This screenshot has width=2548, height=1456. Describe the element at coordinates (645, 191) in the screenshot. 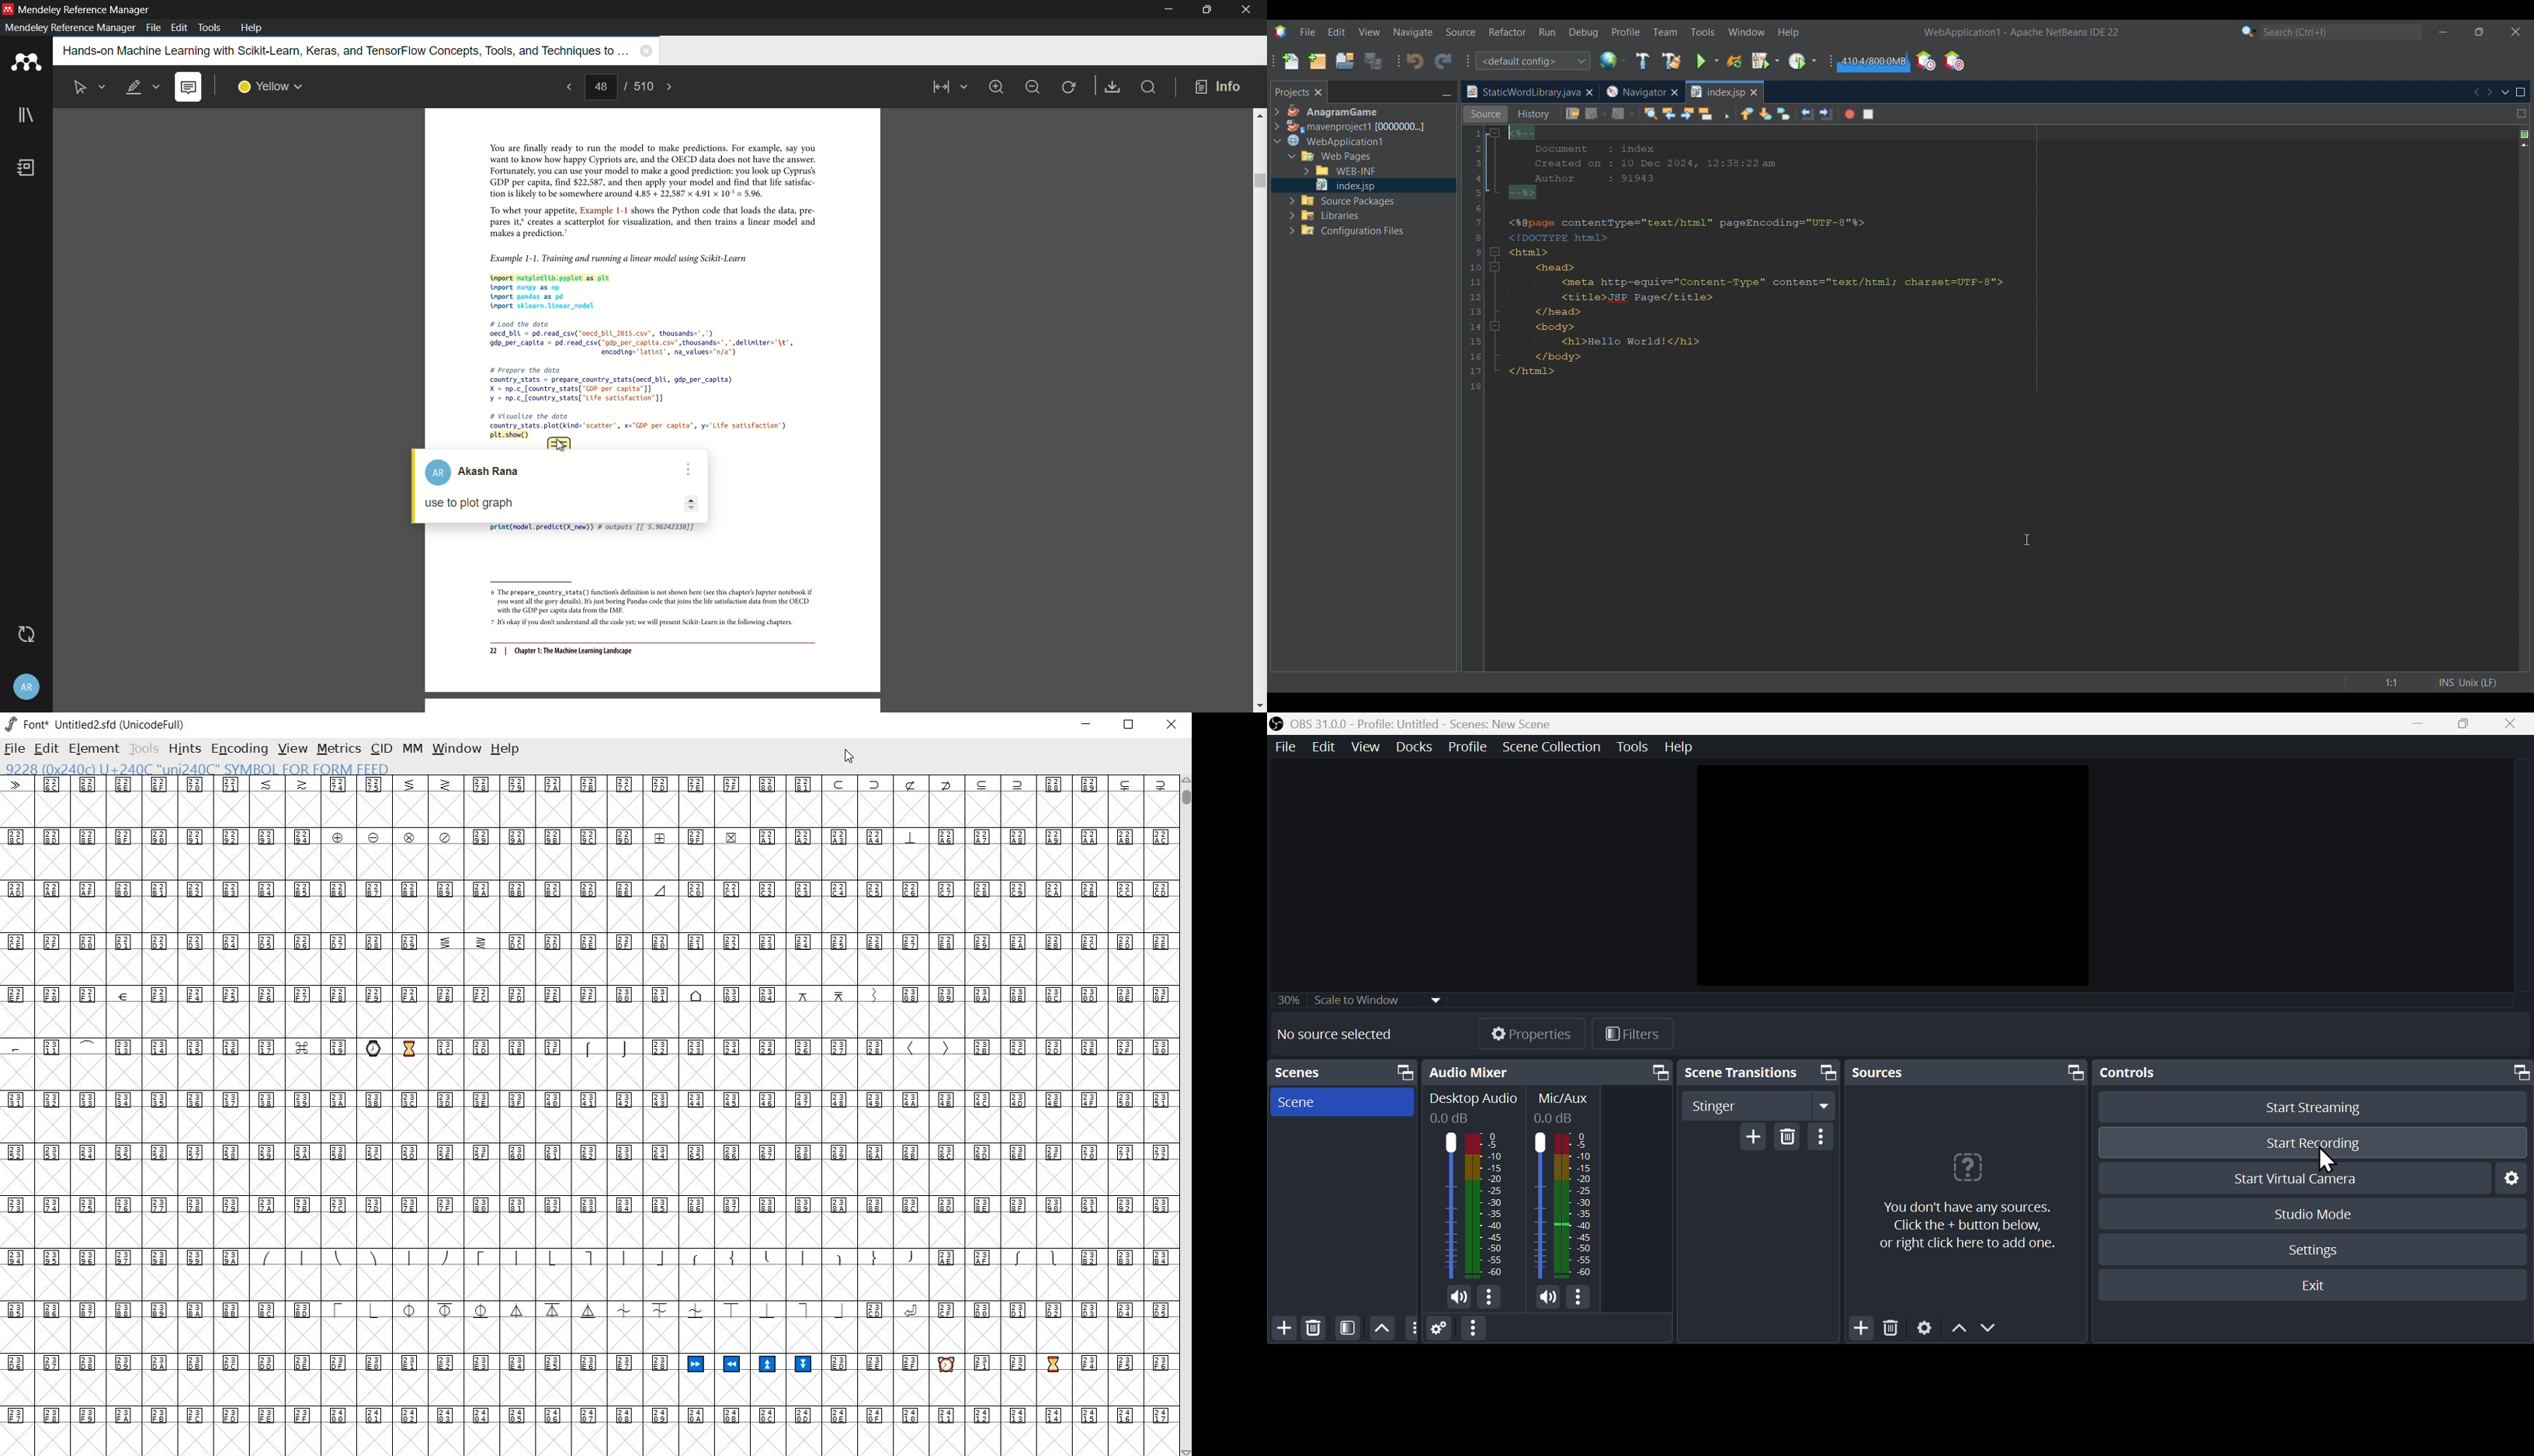

I see `You are finally ready to run the model to make predictions. For example, say you
want to know how happy Cypriots are, and the OECD data does not have the answer.
Fortunately, you can use your model to make a good prediction: you look up Cyprus’
GDP per capita, find $22,587, and then apply your model and find that life satsfac-
tion is likely to be somewhere around 4.85 + 22,587 x 4.91 x 10° = 5.96.

“To whet your appetite, Example 1-1 shows the Python code that loads the data, pre
pares it creates a scatterplot for visualization, and then trains a linear model and
‘makes a prediction.”` at that location.